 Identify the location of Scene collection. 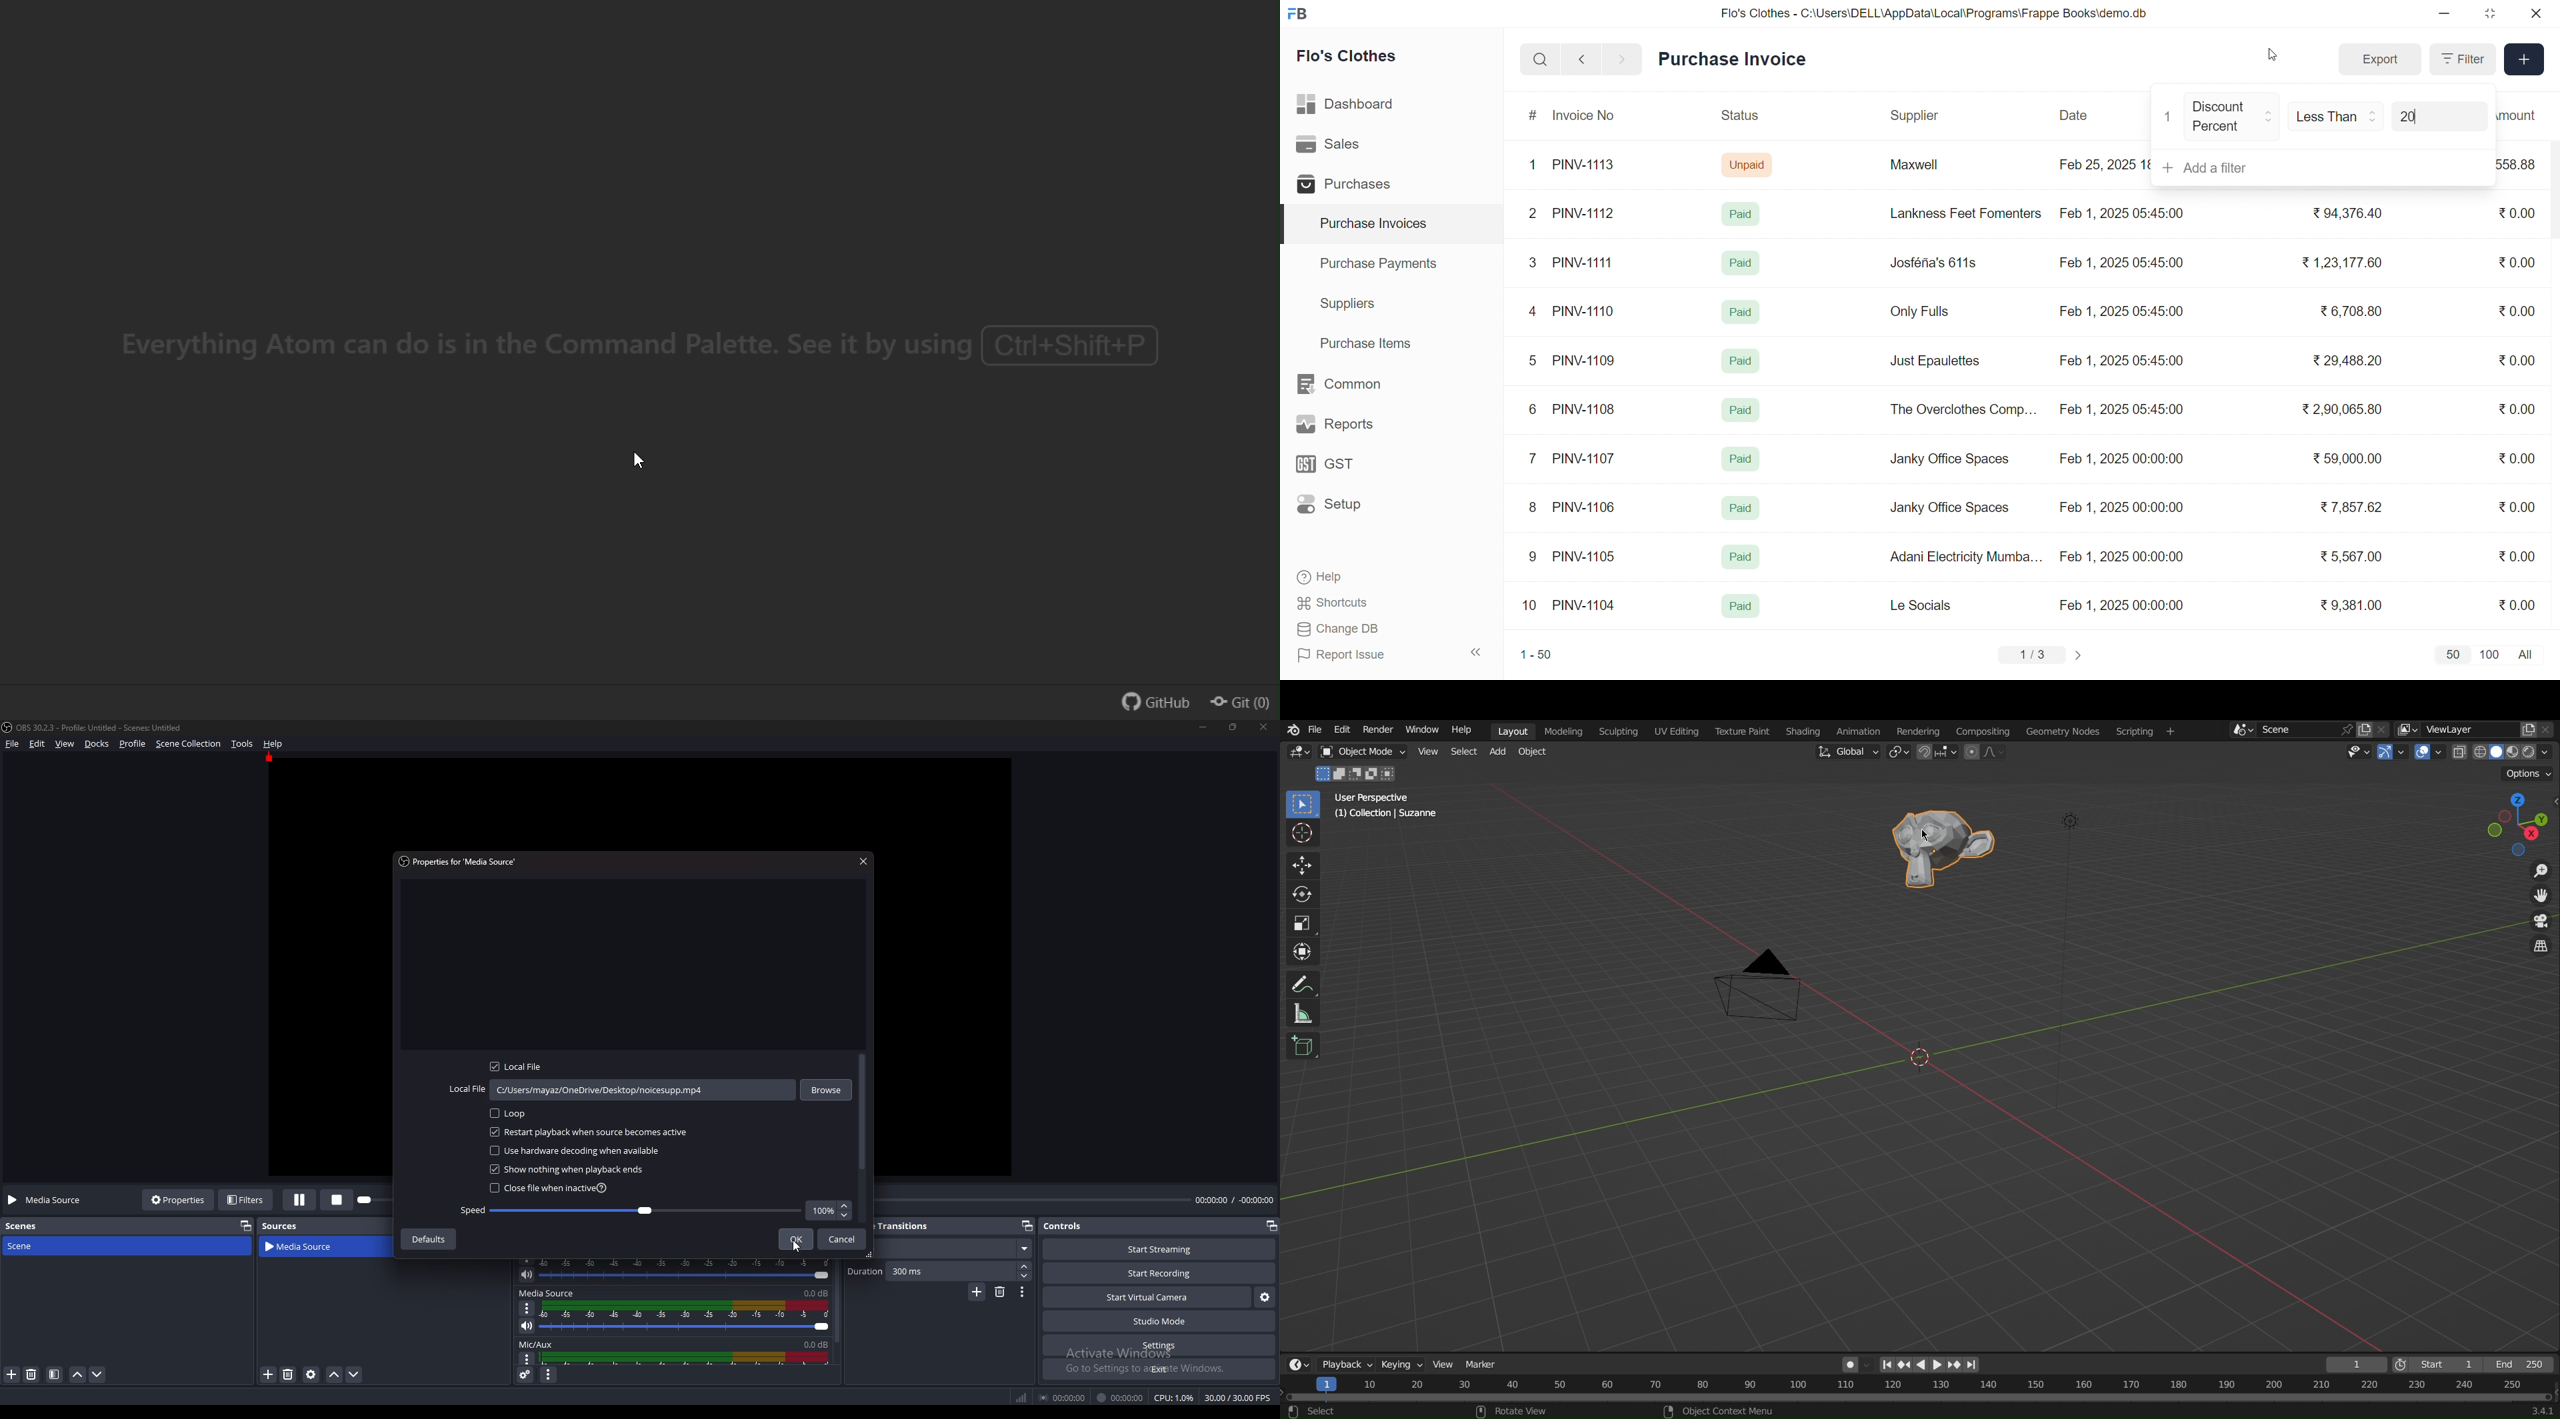
(189, 743).